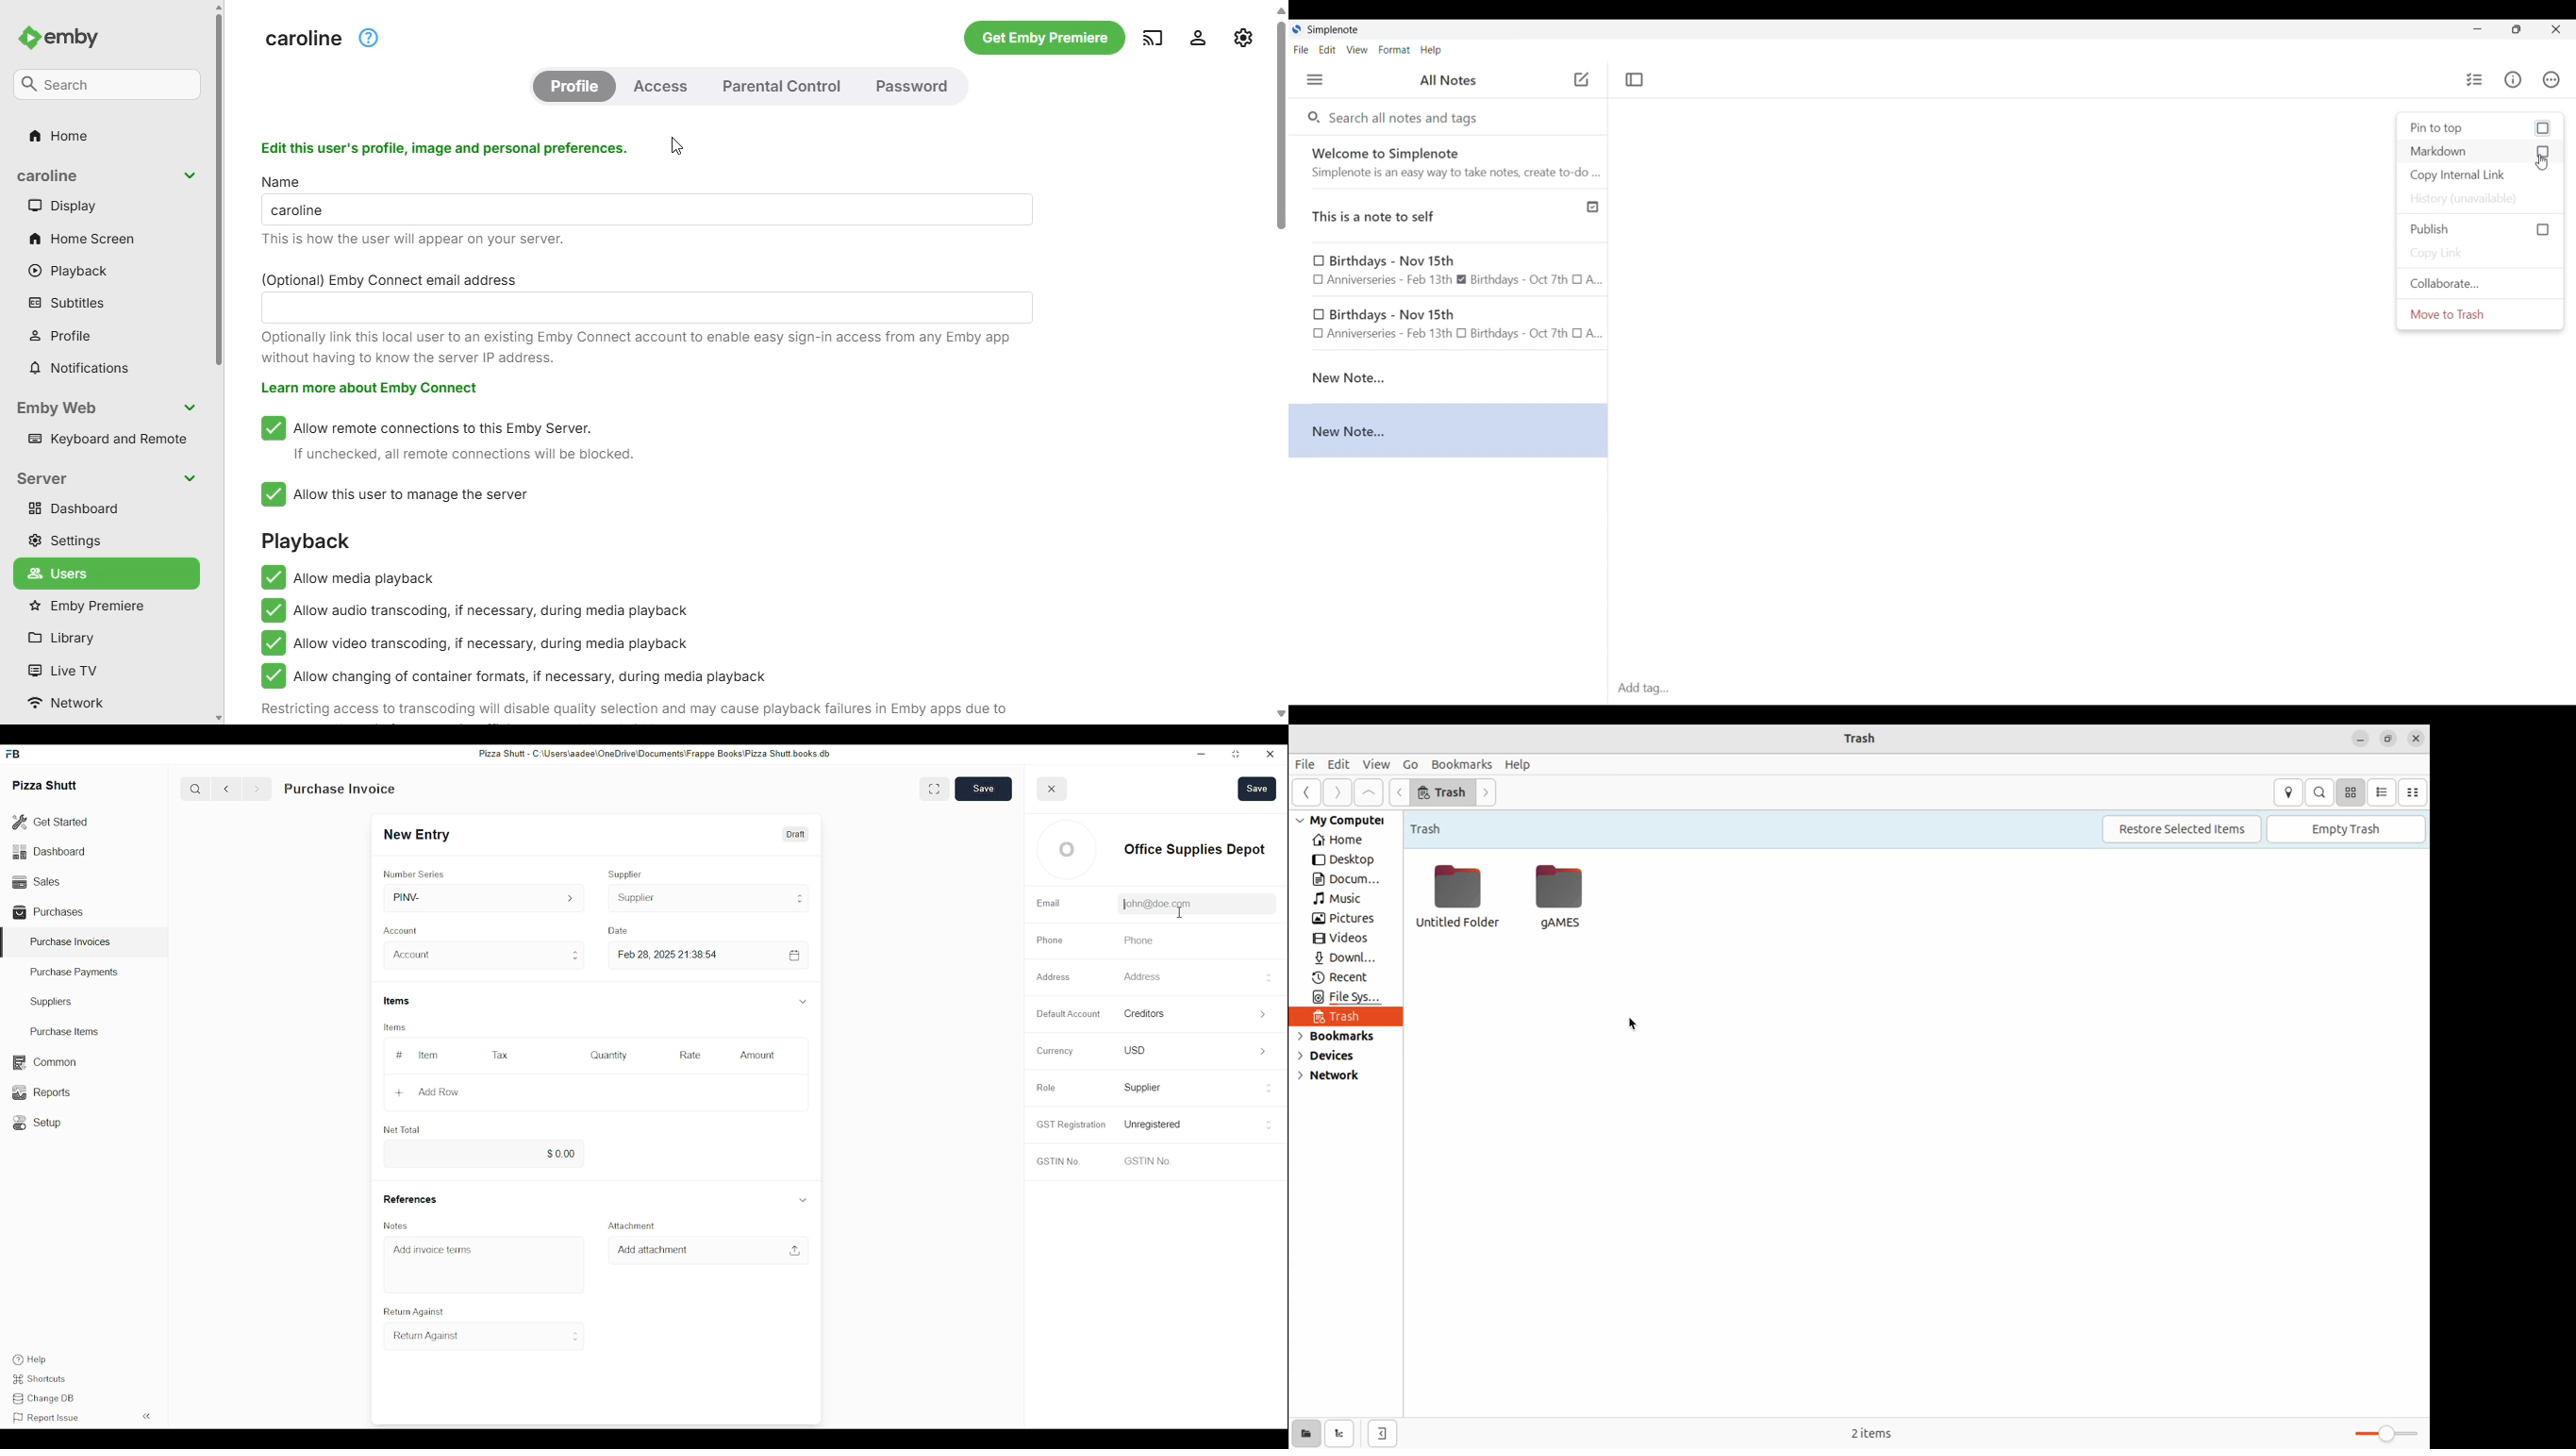  I want to click on Notes, so click(398, 1226).